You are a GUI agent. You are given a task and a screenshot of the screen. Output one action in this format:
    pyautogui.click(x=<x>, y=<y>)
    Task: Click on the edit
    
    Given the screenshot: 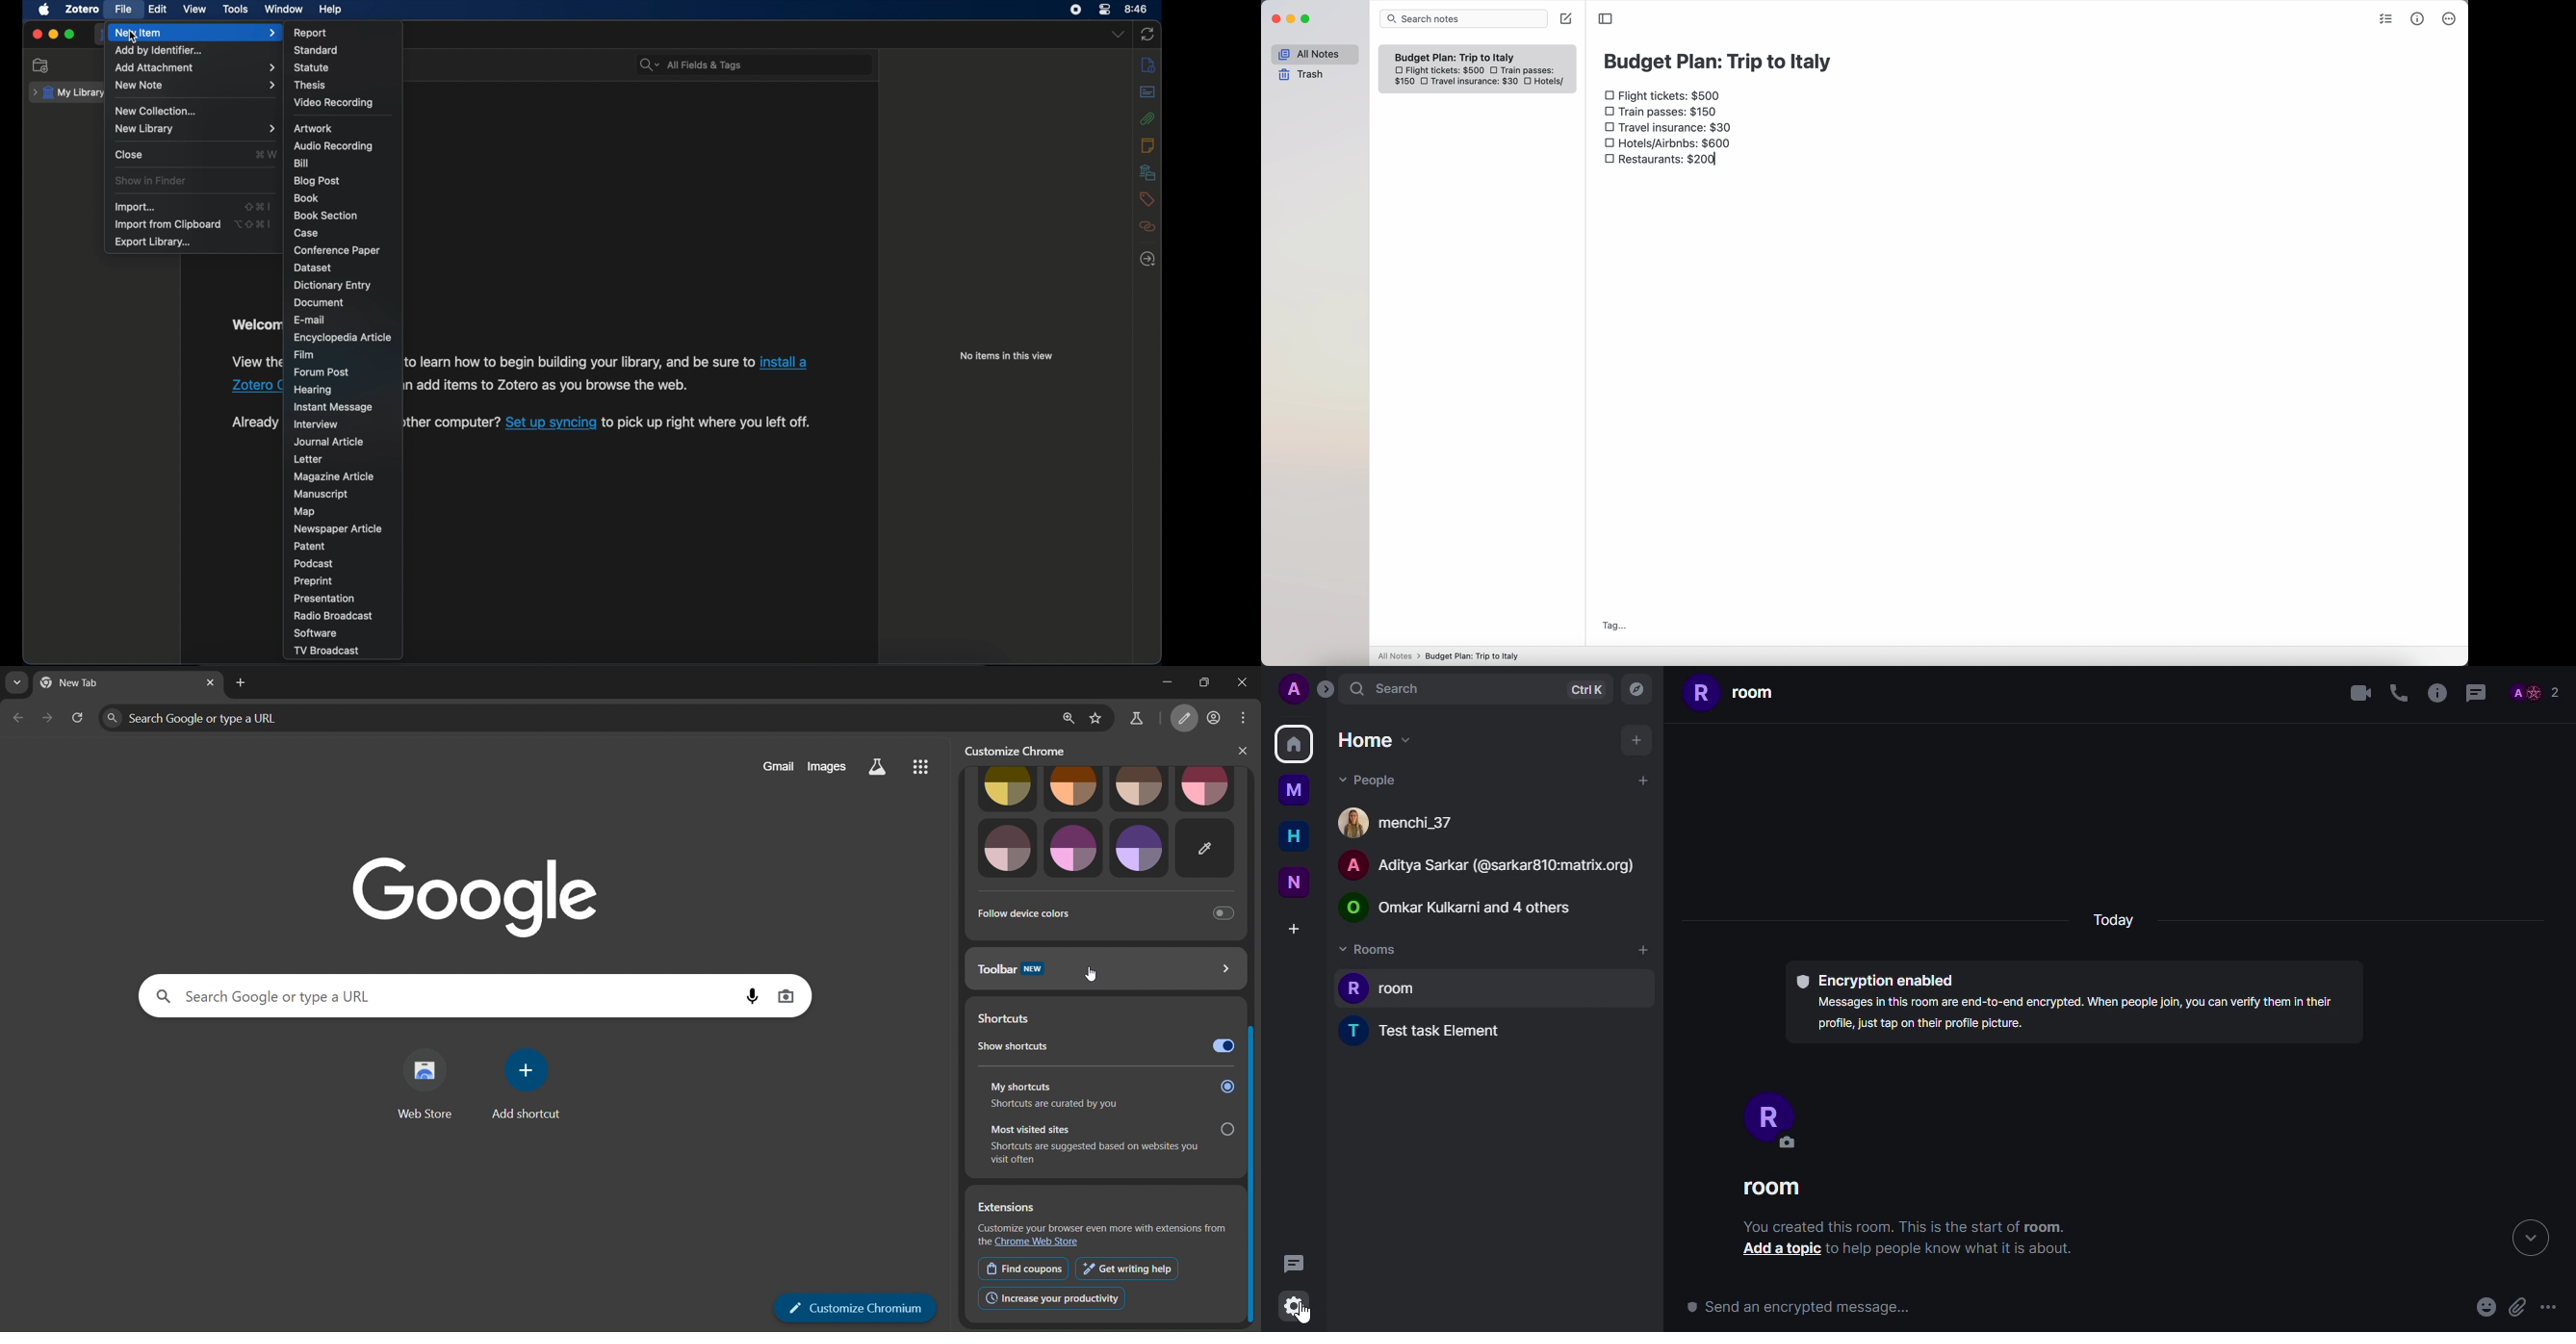 What is the action you would take?
    pyautogui.click(x=159, y=10)
    